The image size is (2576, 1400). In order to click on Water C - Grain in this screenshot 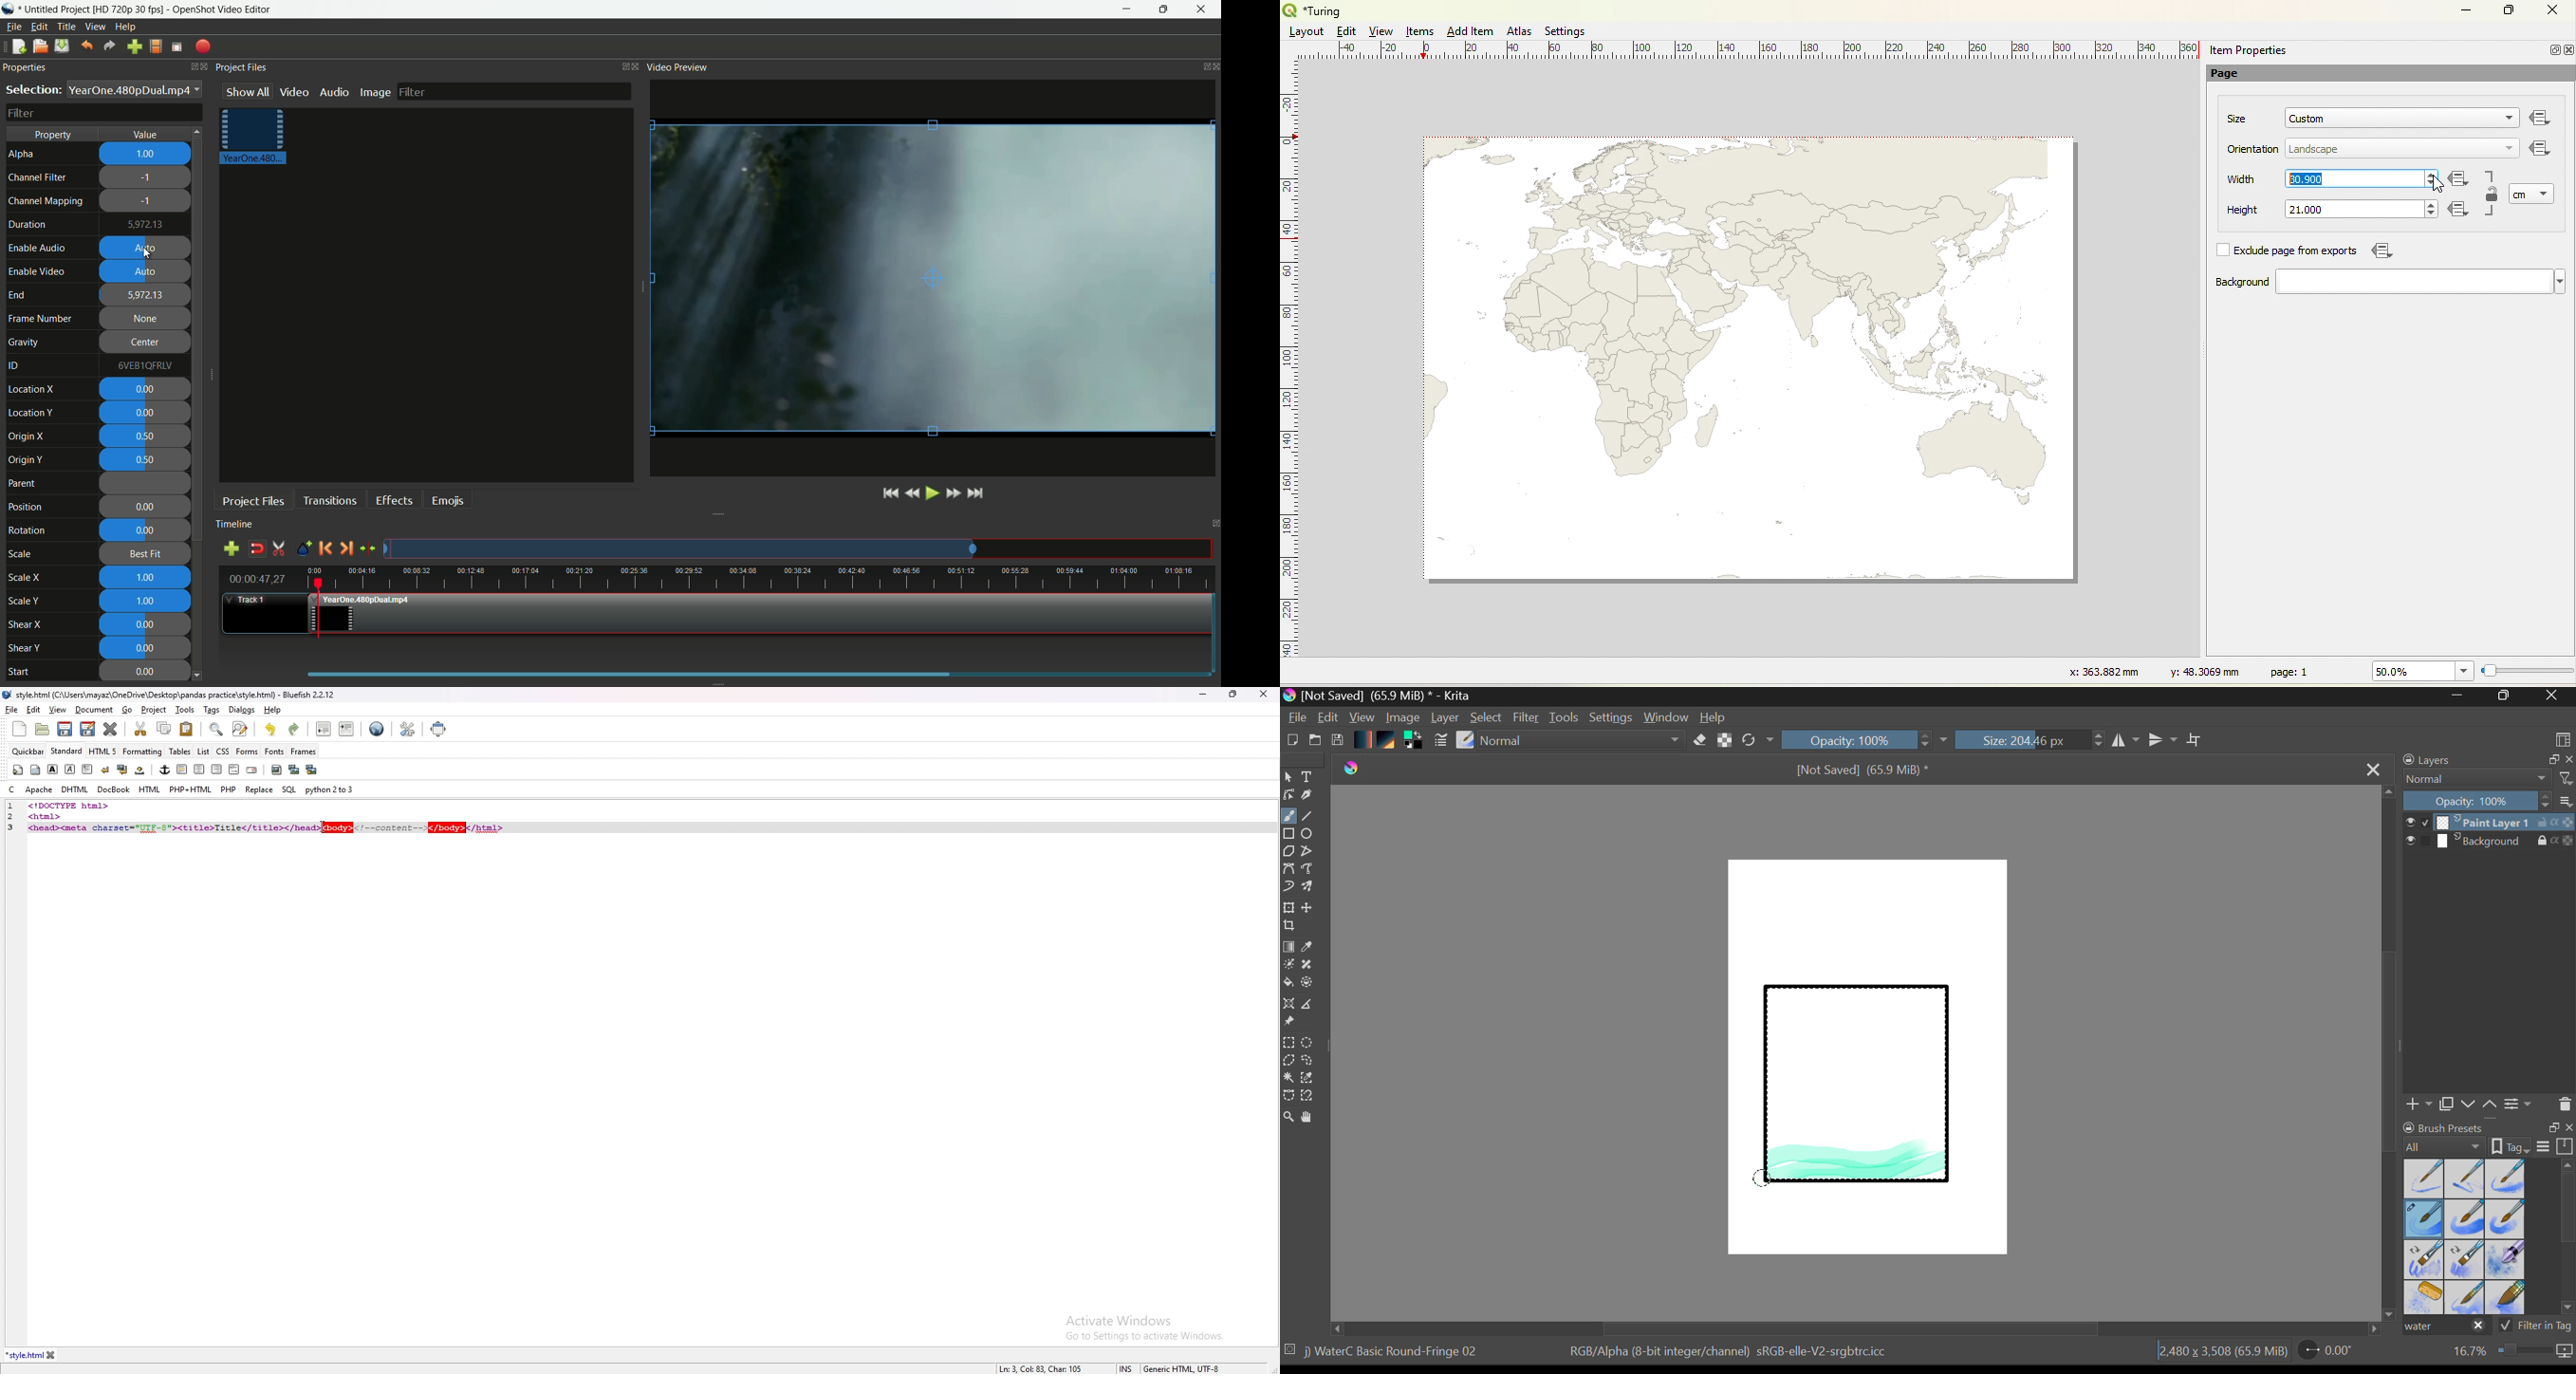, I will do `click(2465, 1220)`.